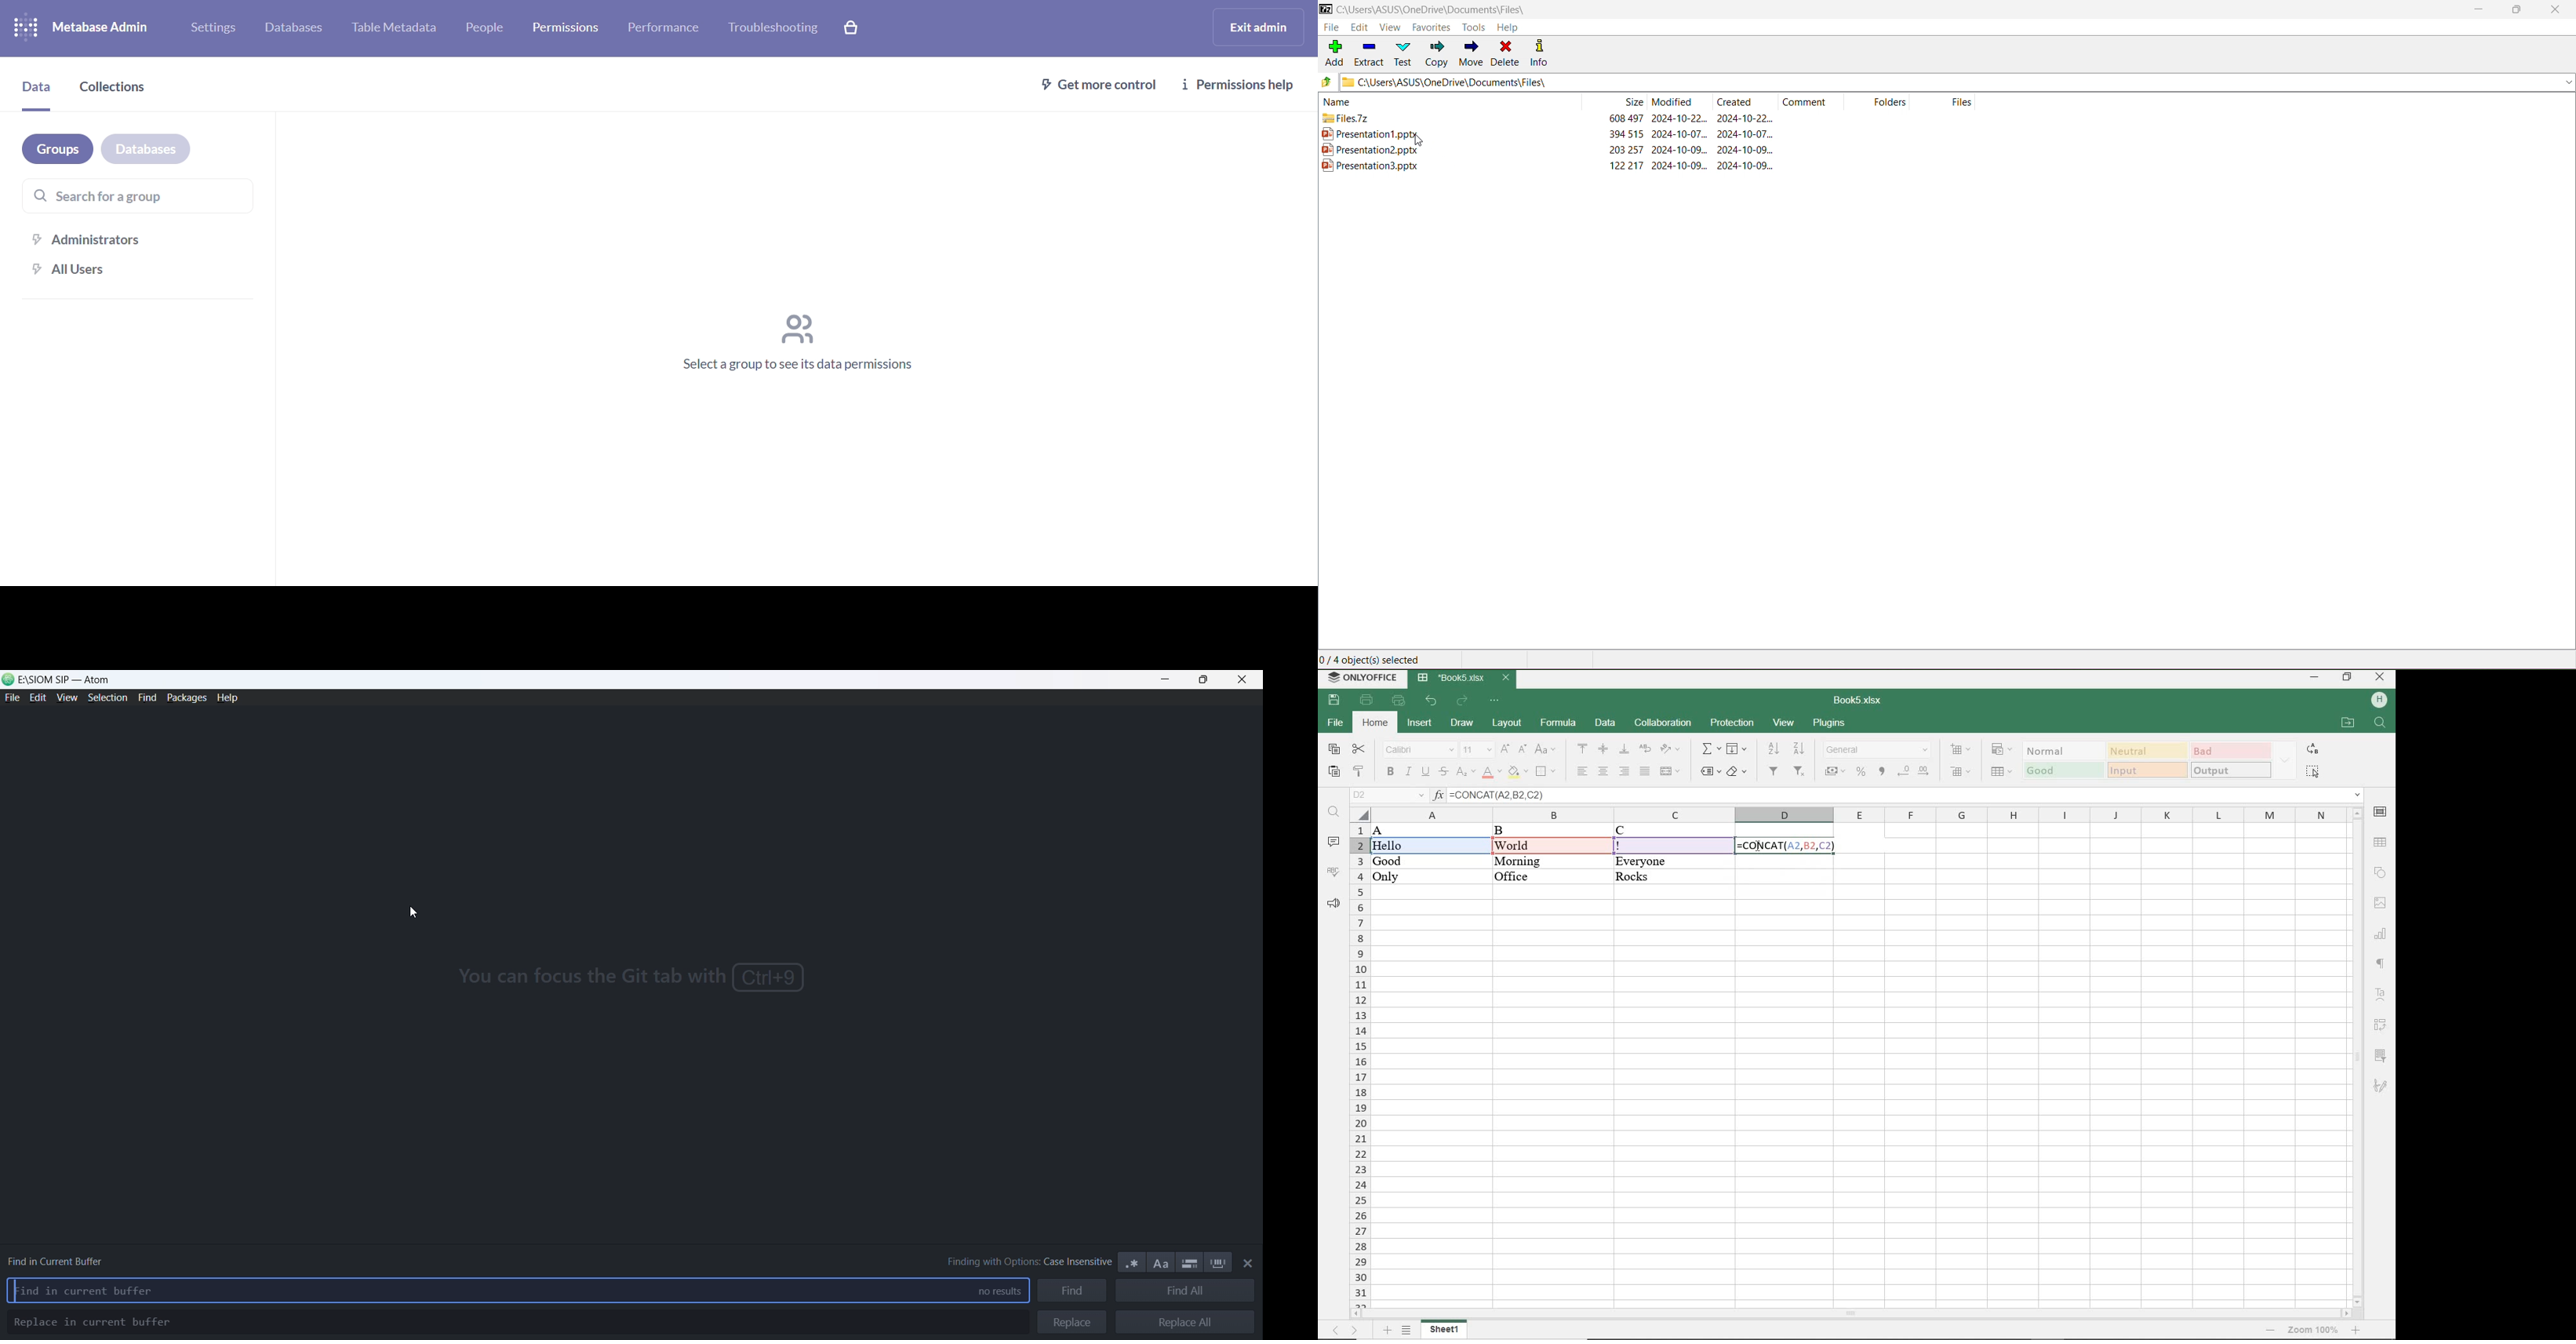 Image resolution: width=2576 pixels, height=1344 pixels. What do you see at coordinates (1465, 679) in the screenshot?
I see `DOCUMENT NAME` at bounding box center [1465, 679].